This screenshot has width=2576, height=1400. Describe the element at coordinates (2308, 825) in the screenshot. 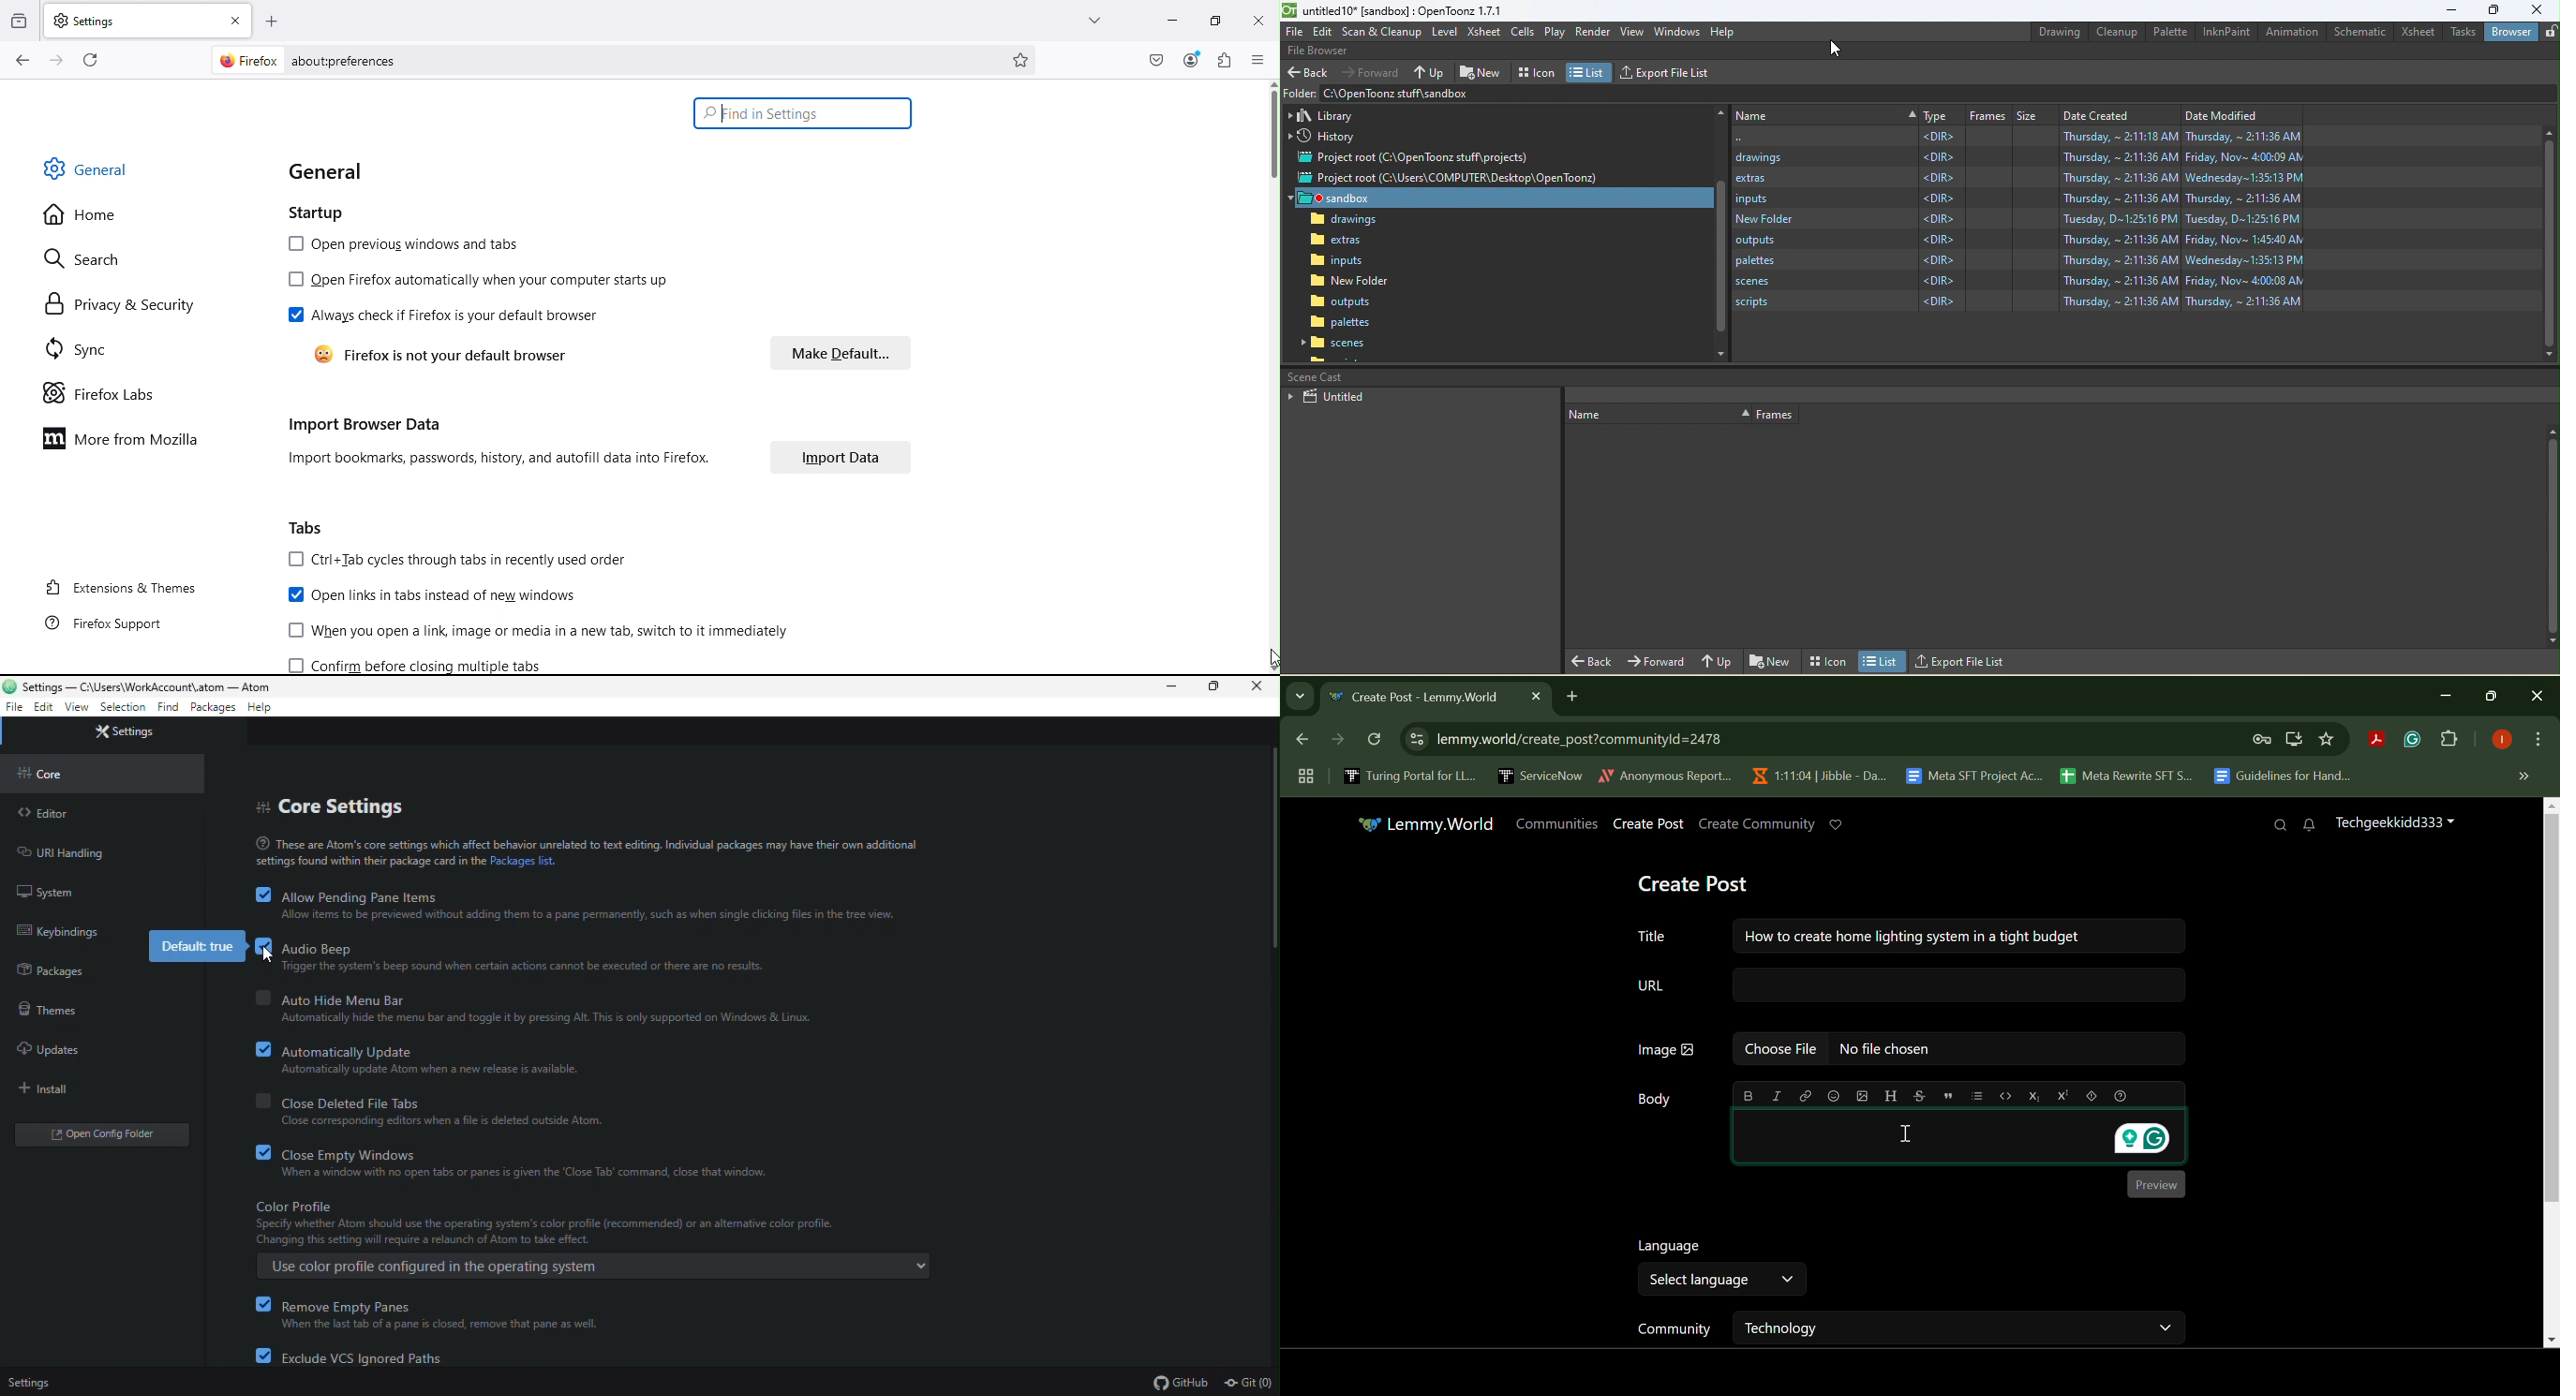

I see `Notifications` at that location.